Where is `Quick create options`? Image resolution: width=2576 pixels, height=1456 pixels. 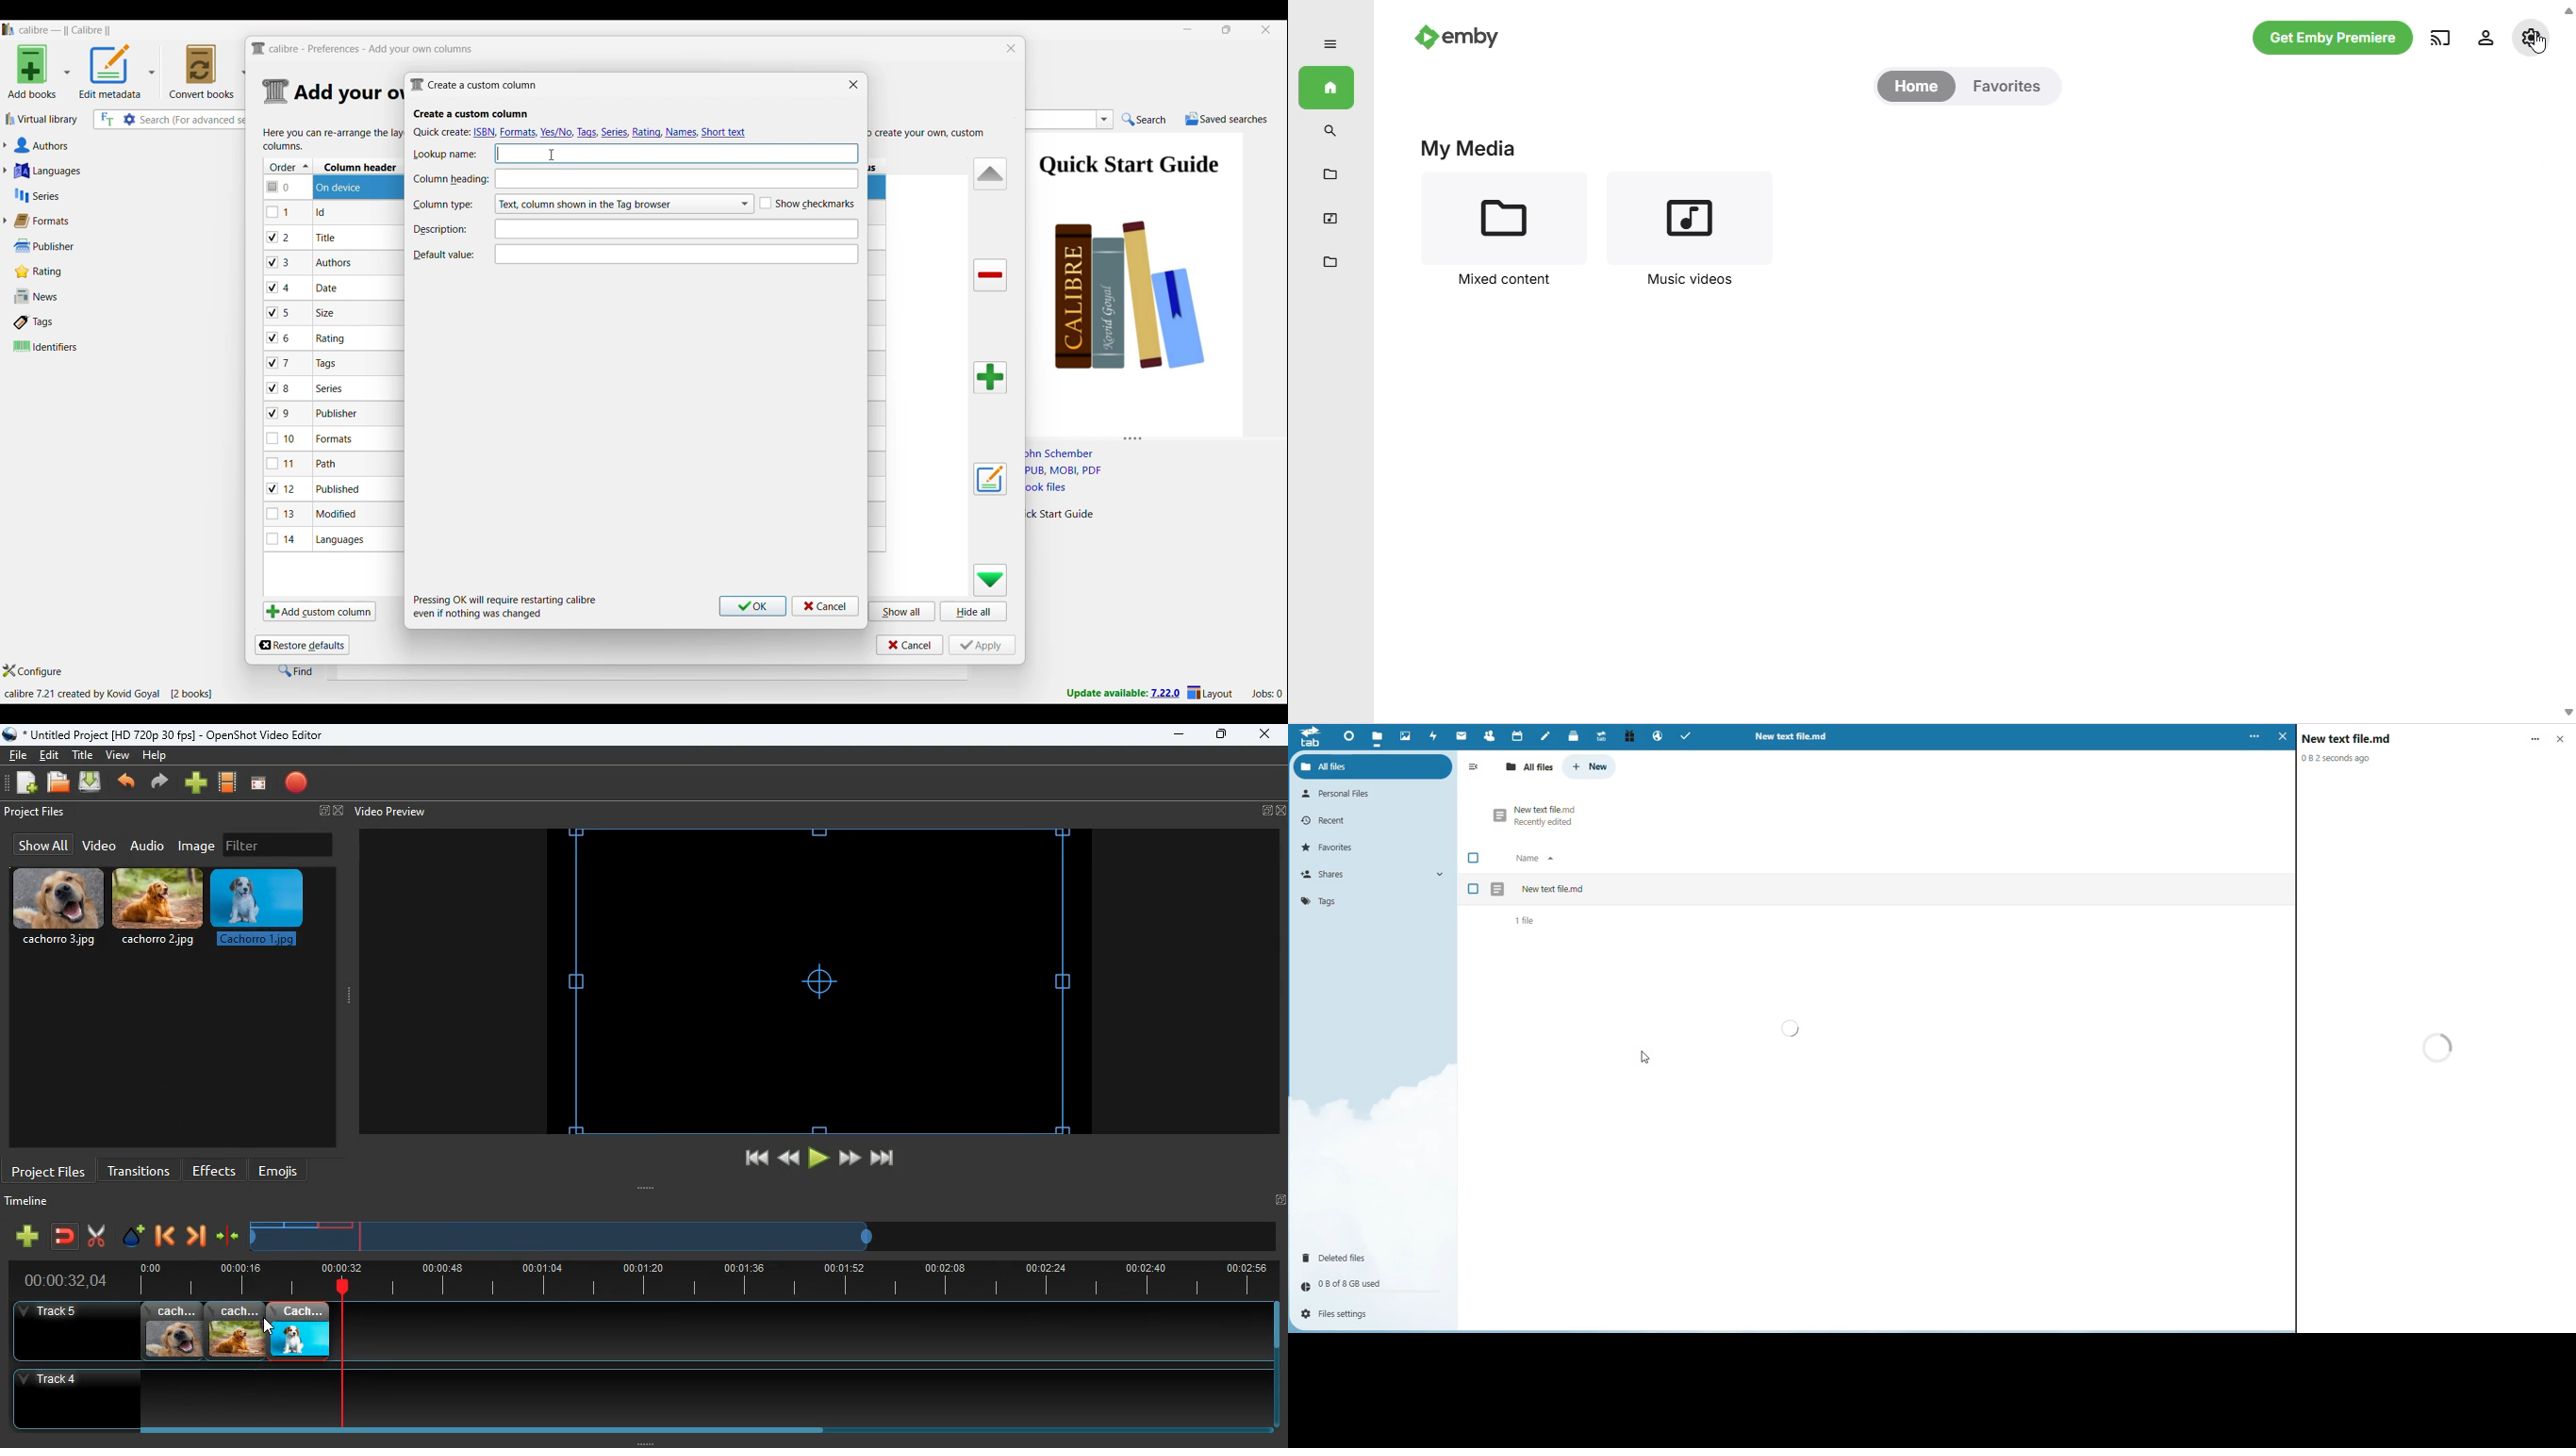
Quick create options is located at coordinates (582, 131).